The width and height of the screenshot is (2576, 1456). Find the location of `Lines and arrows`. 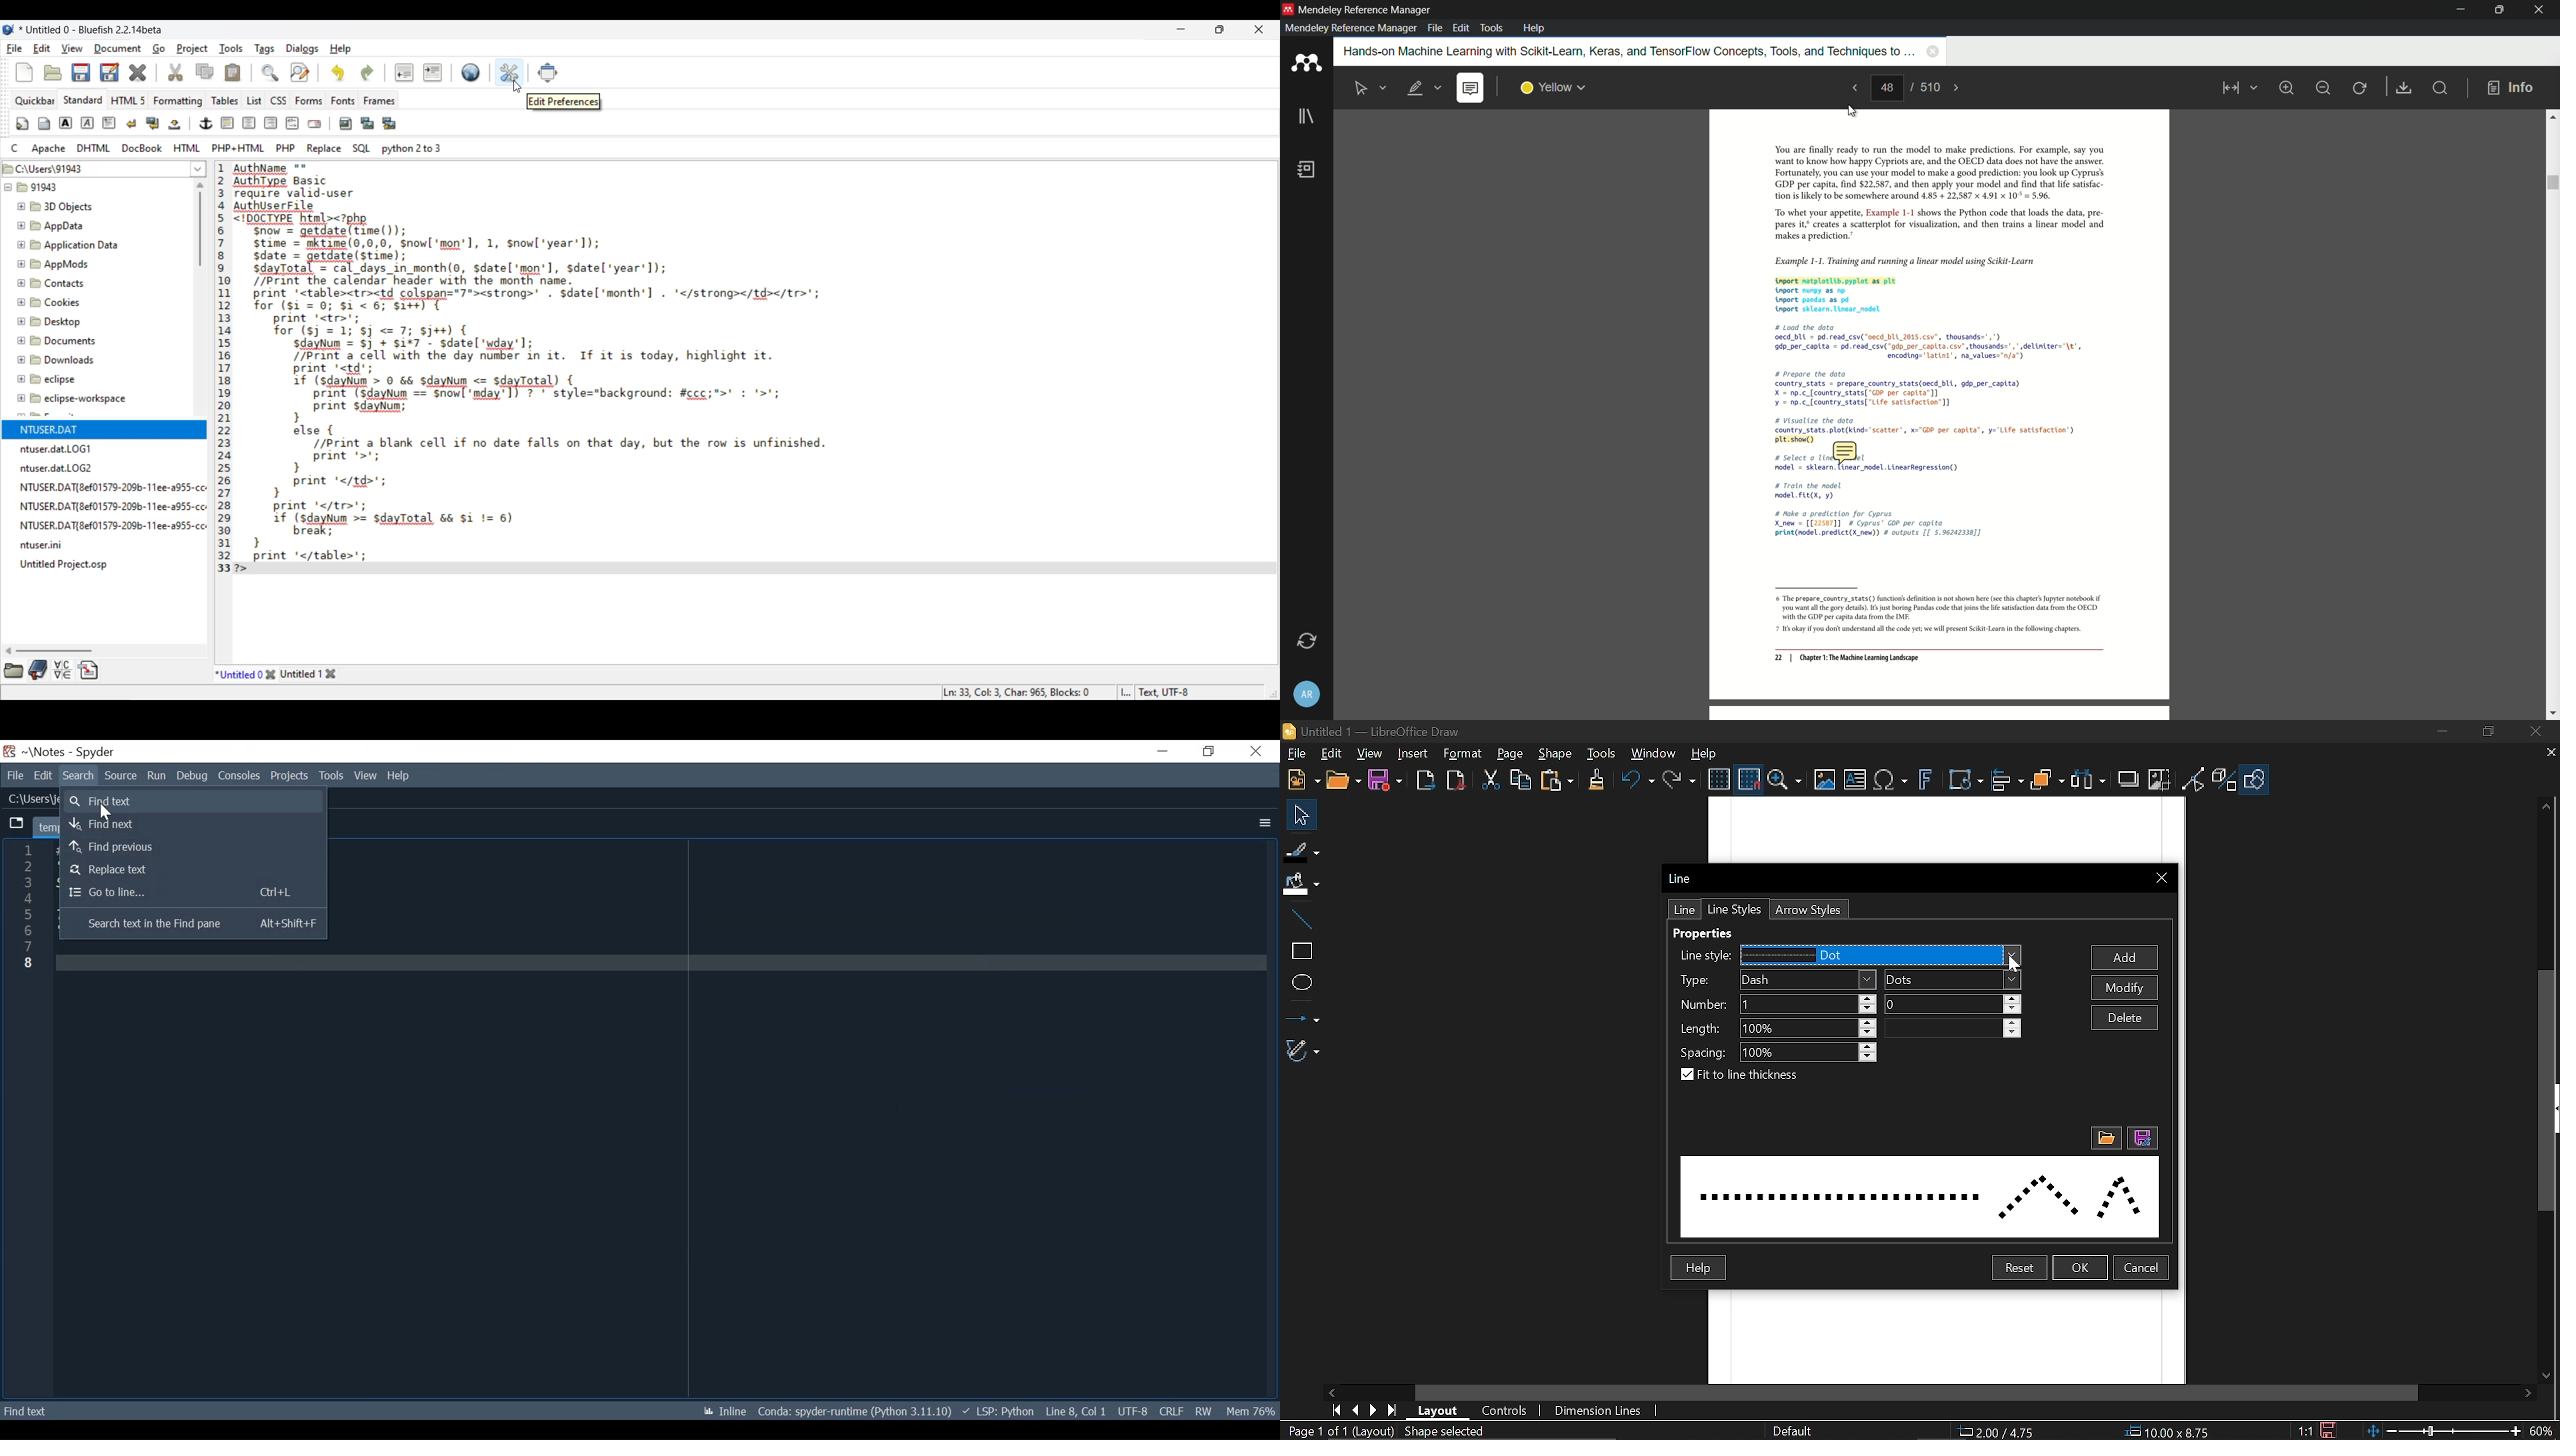

Lines and arrows is located at coordinates (1303, 1014).